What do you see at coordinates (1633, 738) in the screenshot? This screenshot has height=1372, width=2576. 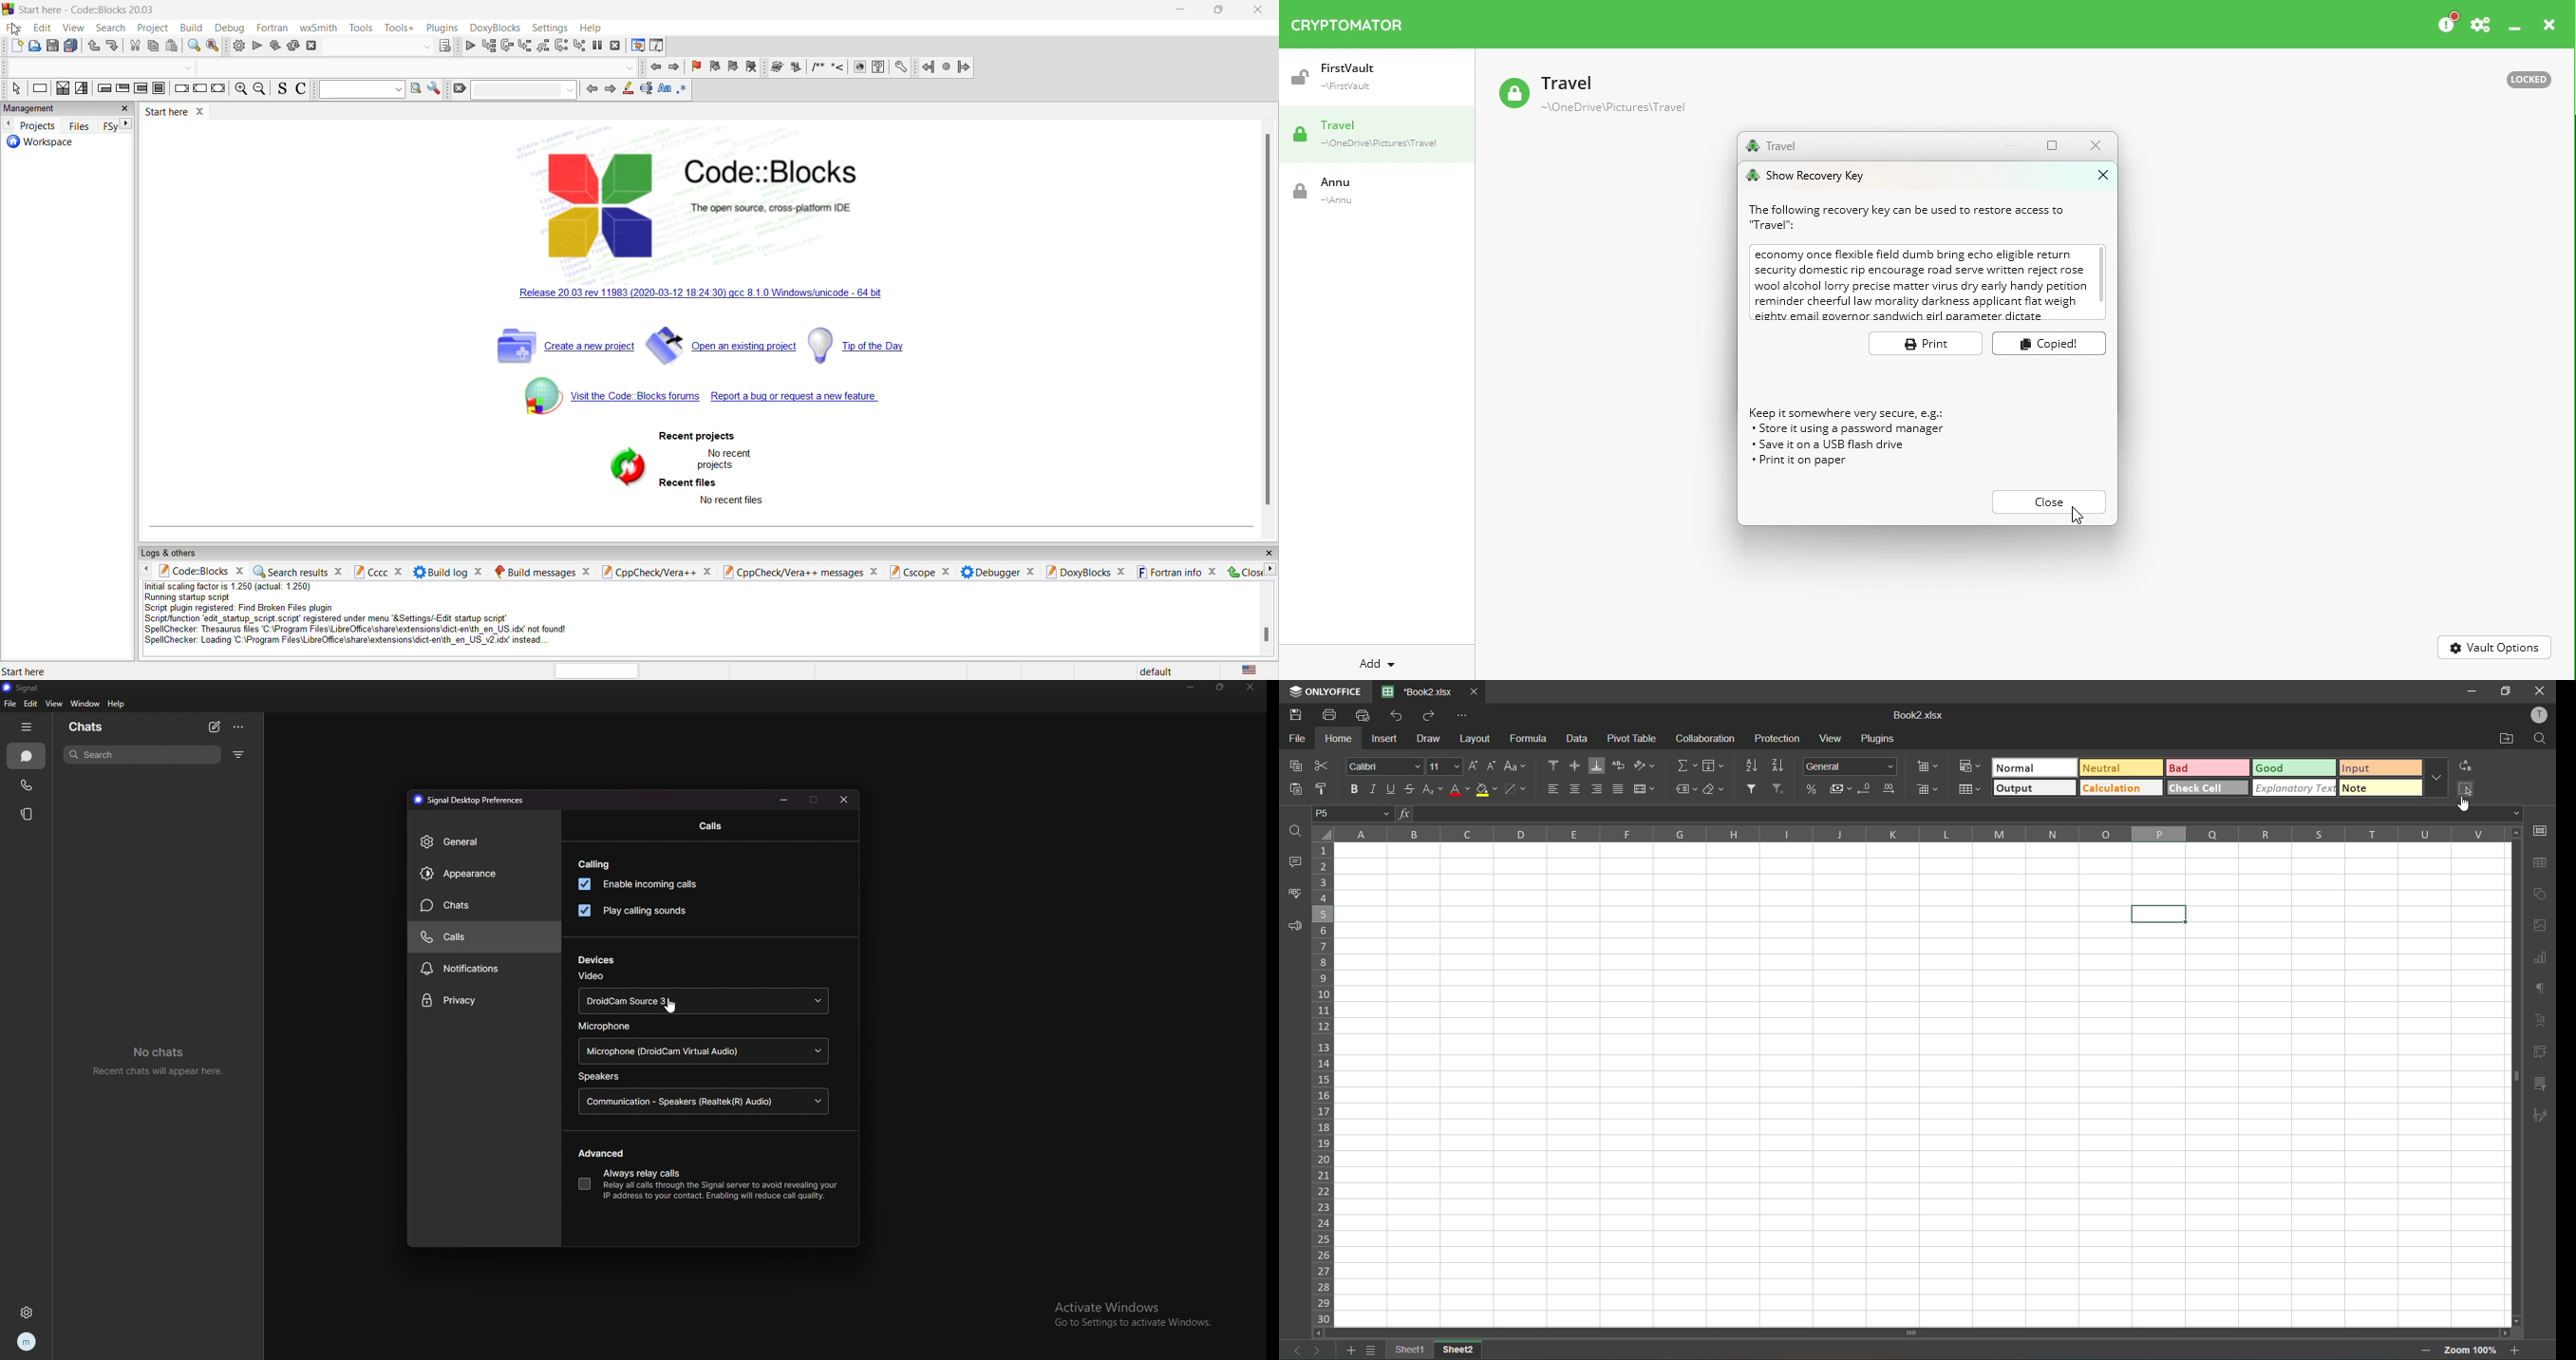 I see `pivot table` at bounding box center [1633, 738].